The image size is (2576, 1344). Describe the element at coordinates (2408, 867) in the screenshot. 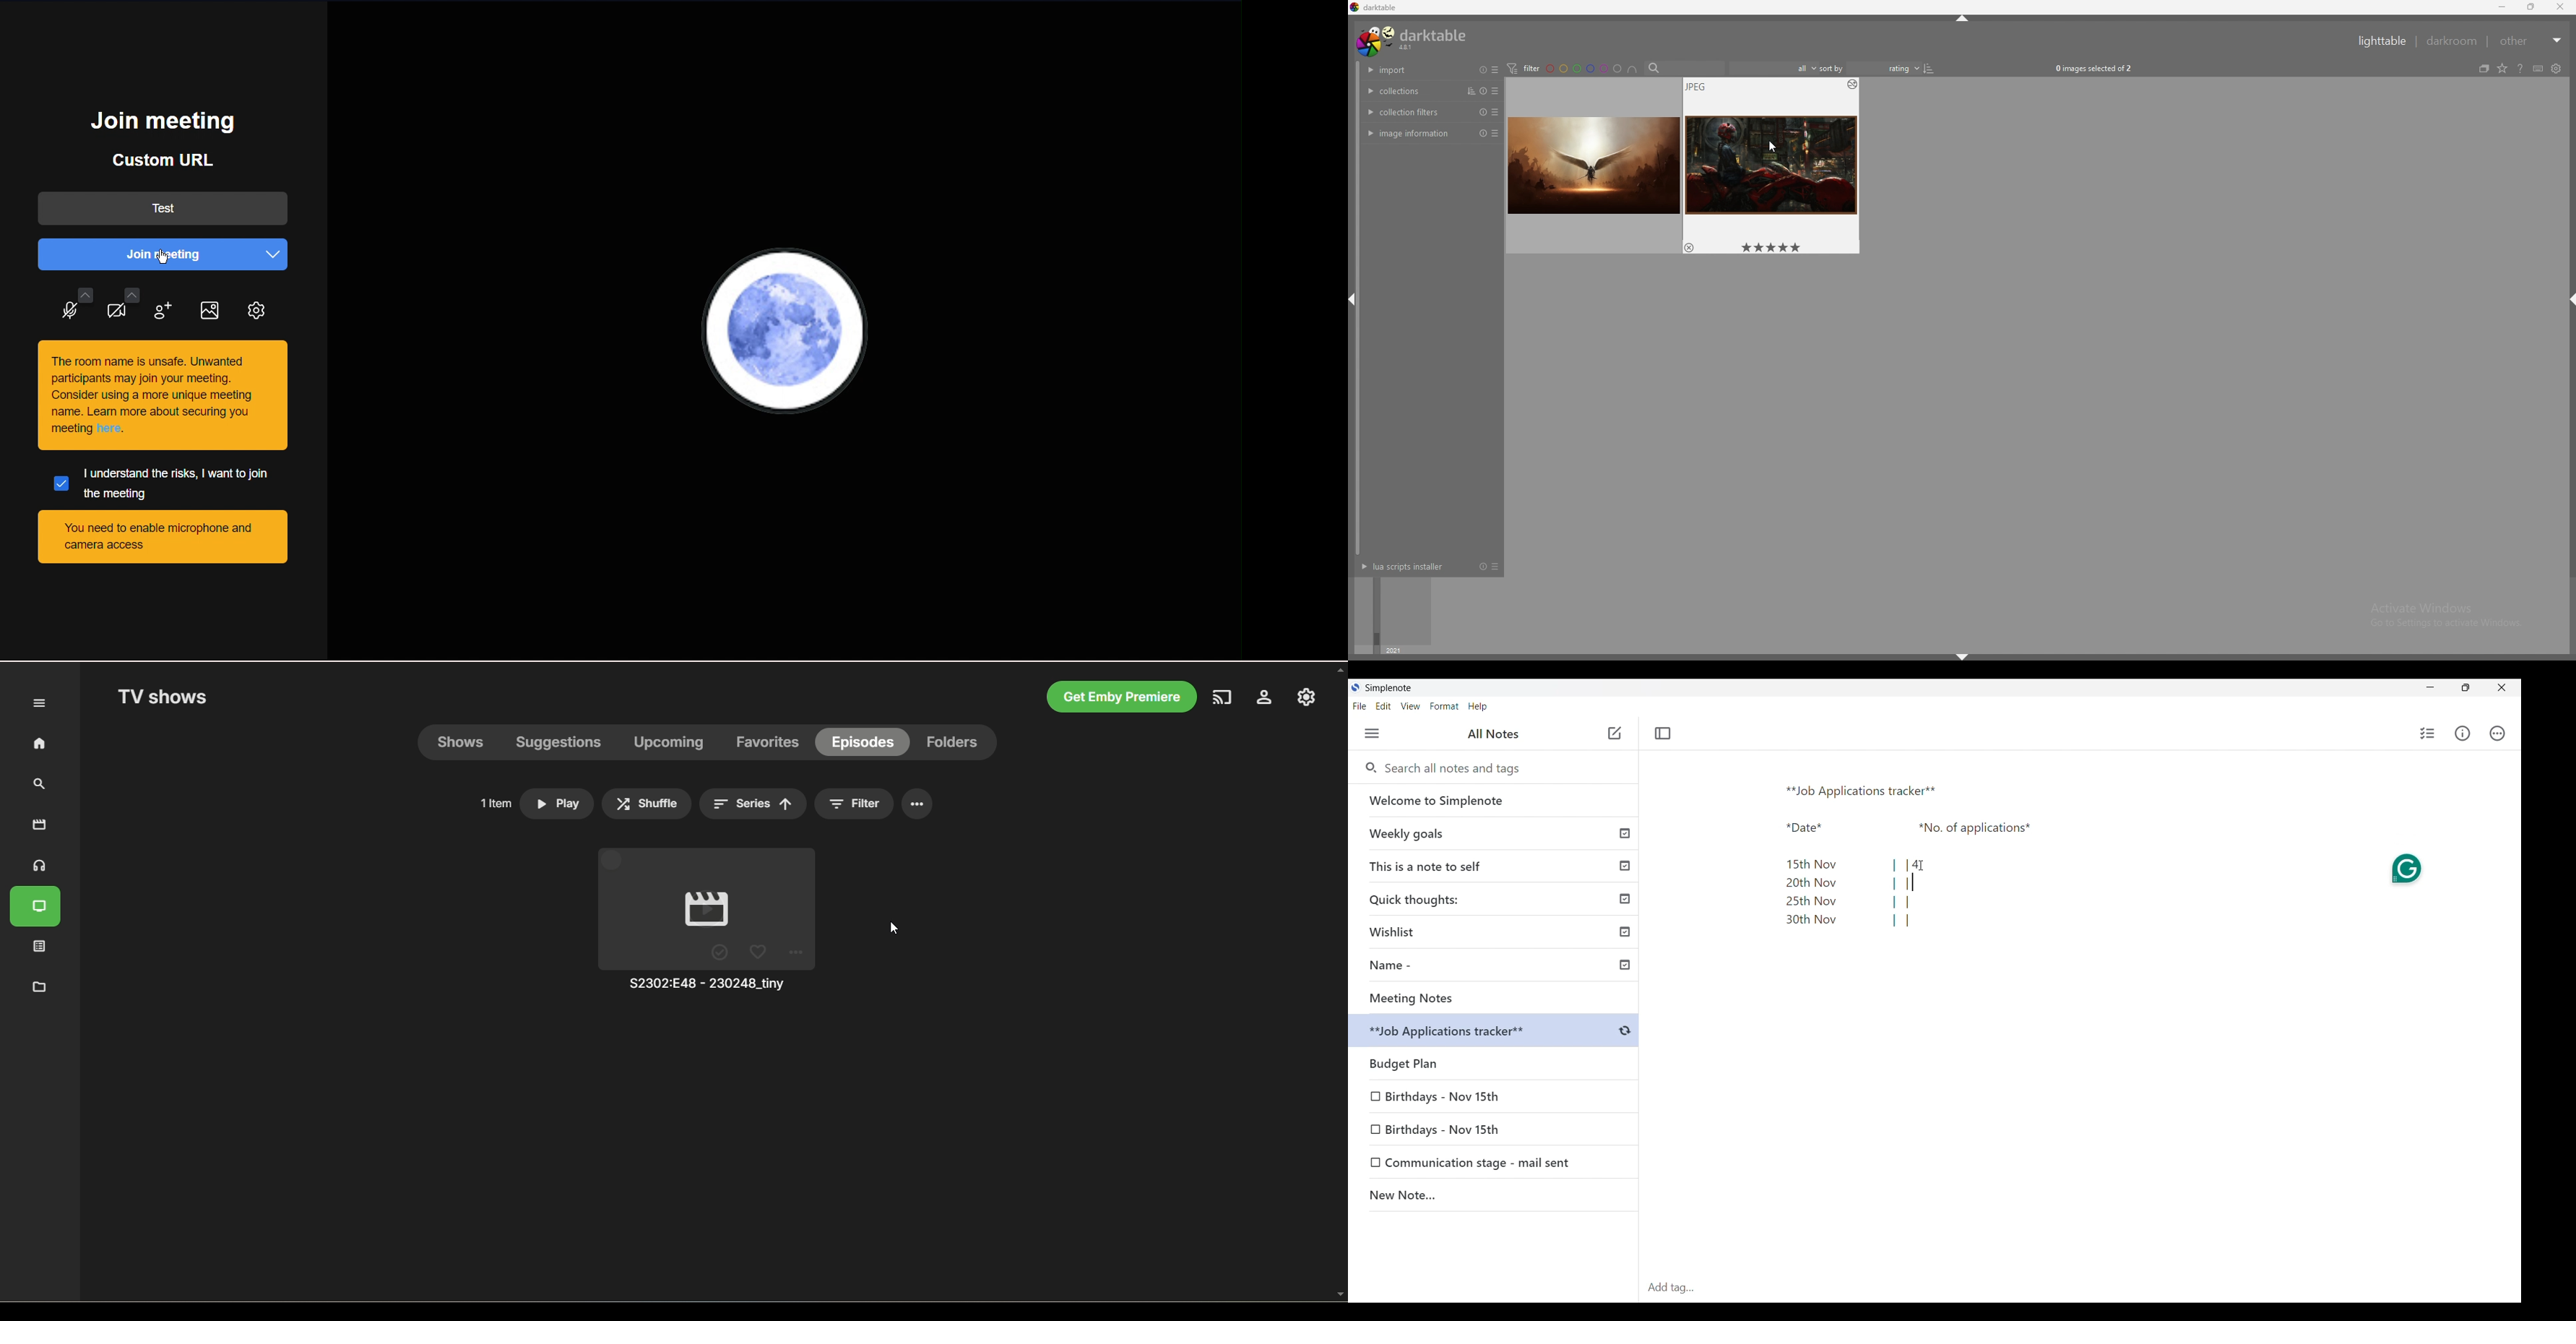

I see `Grammarly extension on` at that location.